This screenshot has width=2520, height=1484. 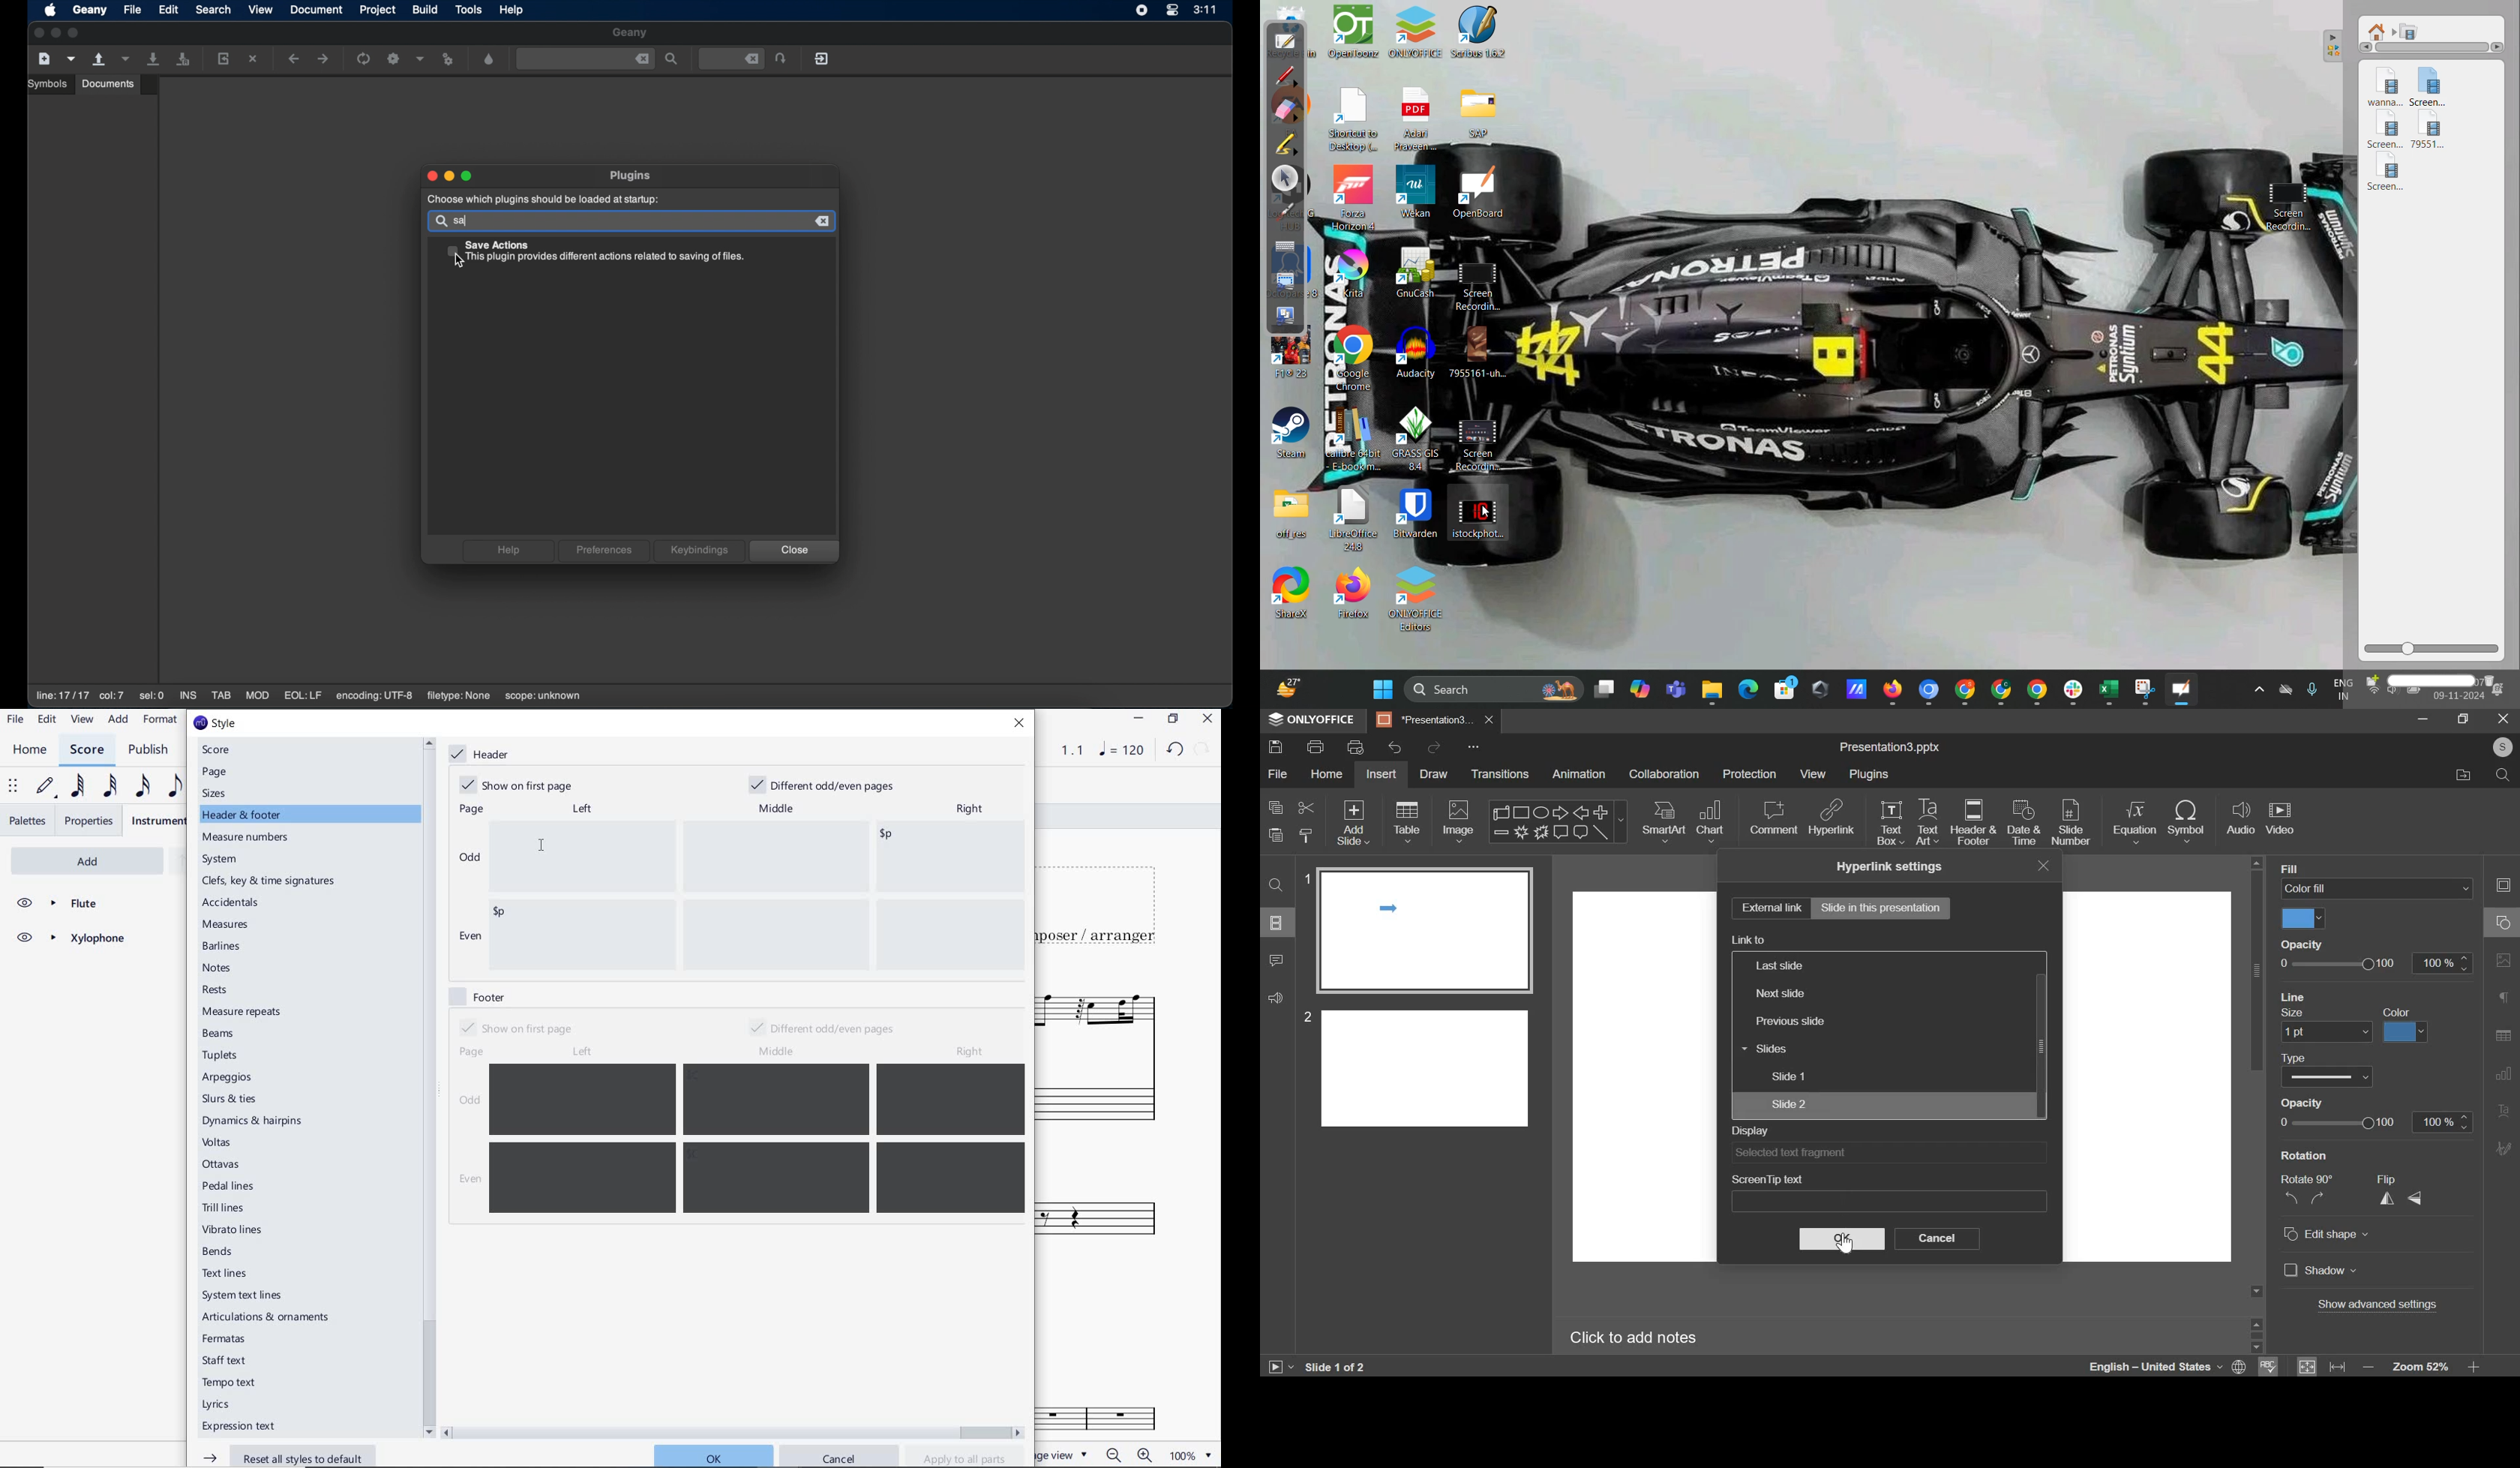 I want to click on insert, so click(x=1381, y=774).